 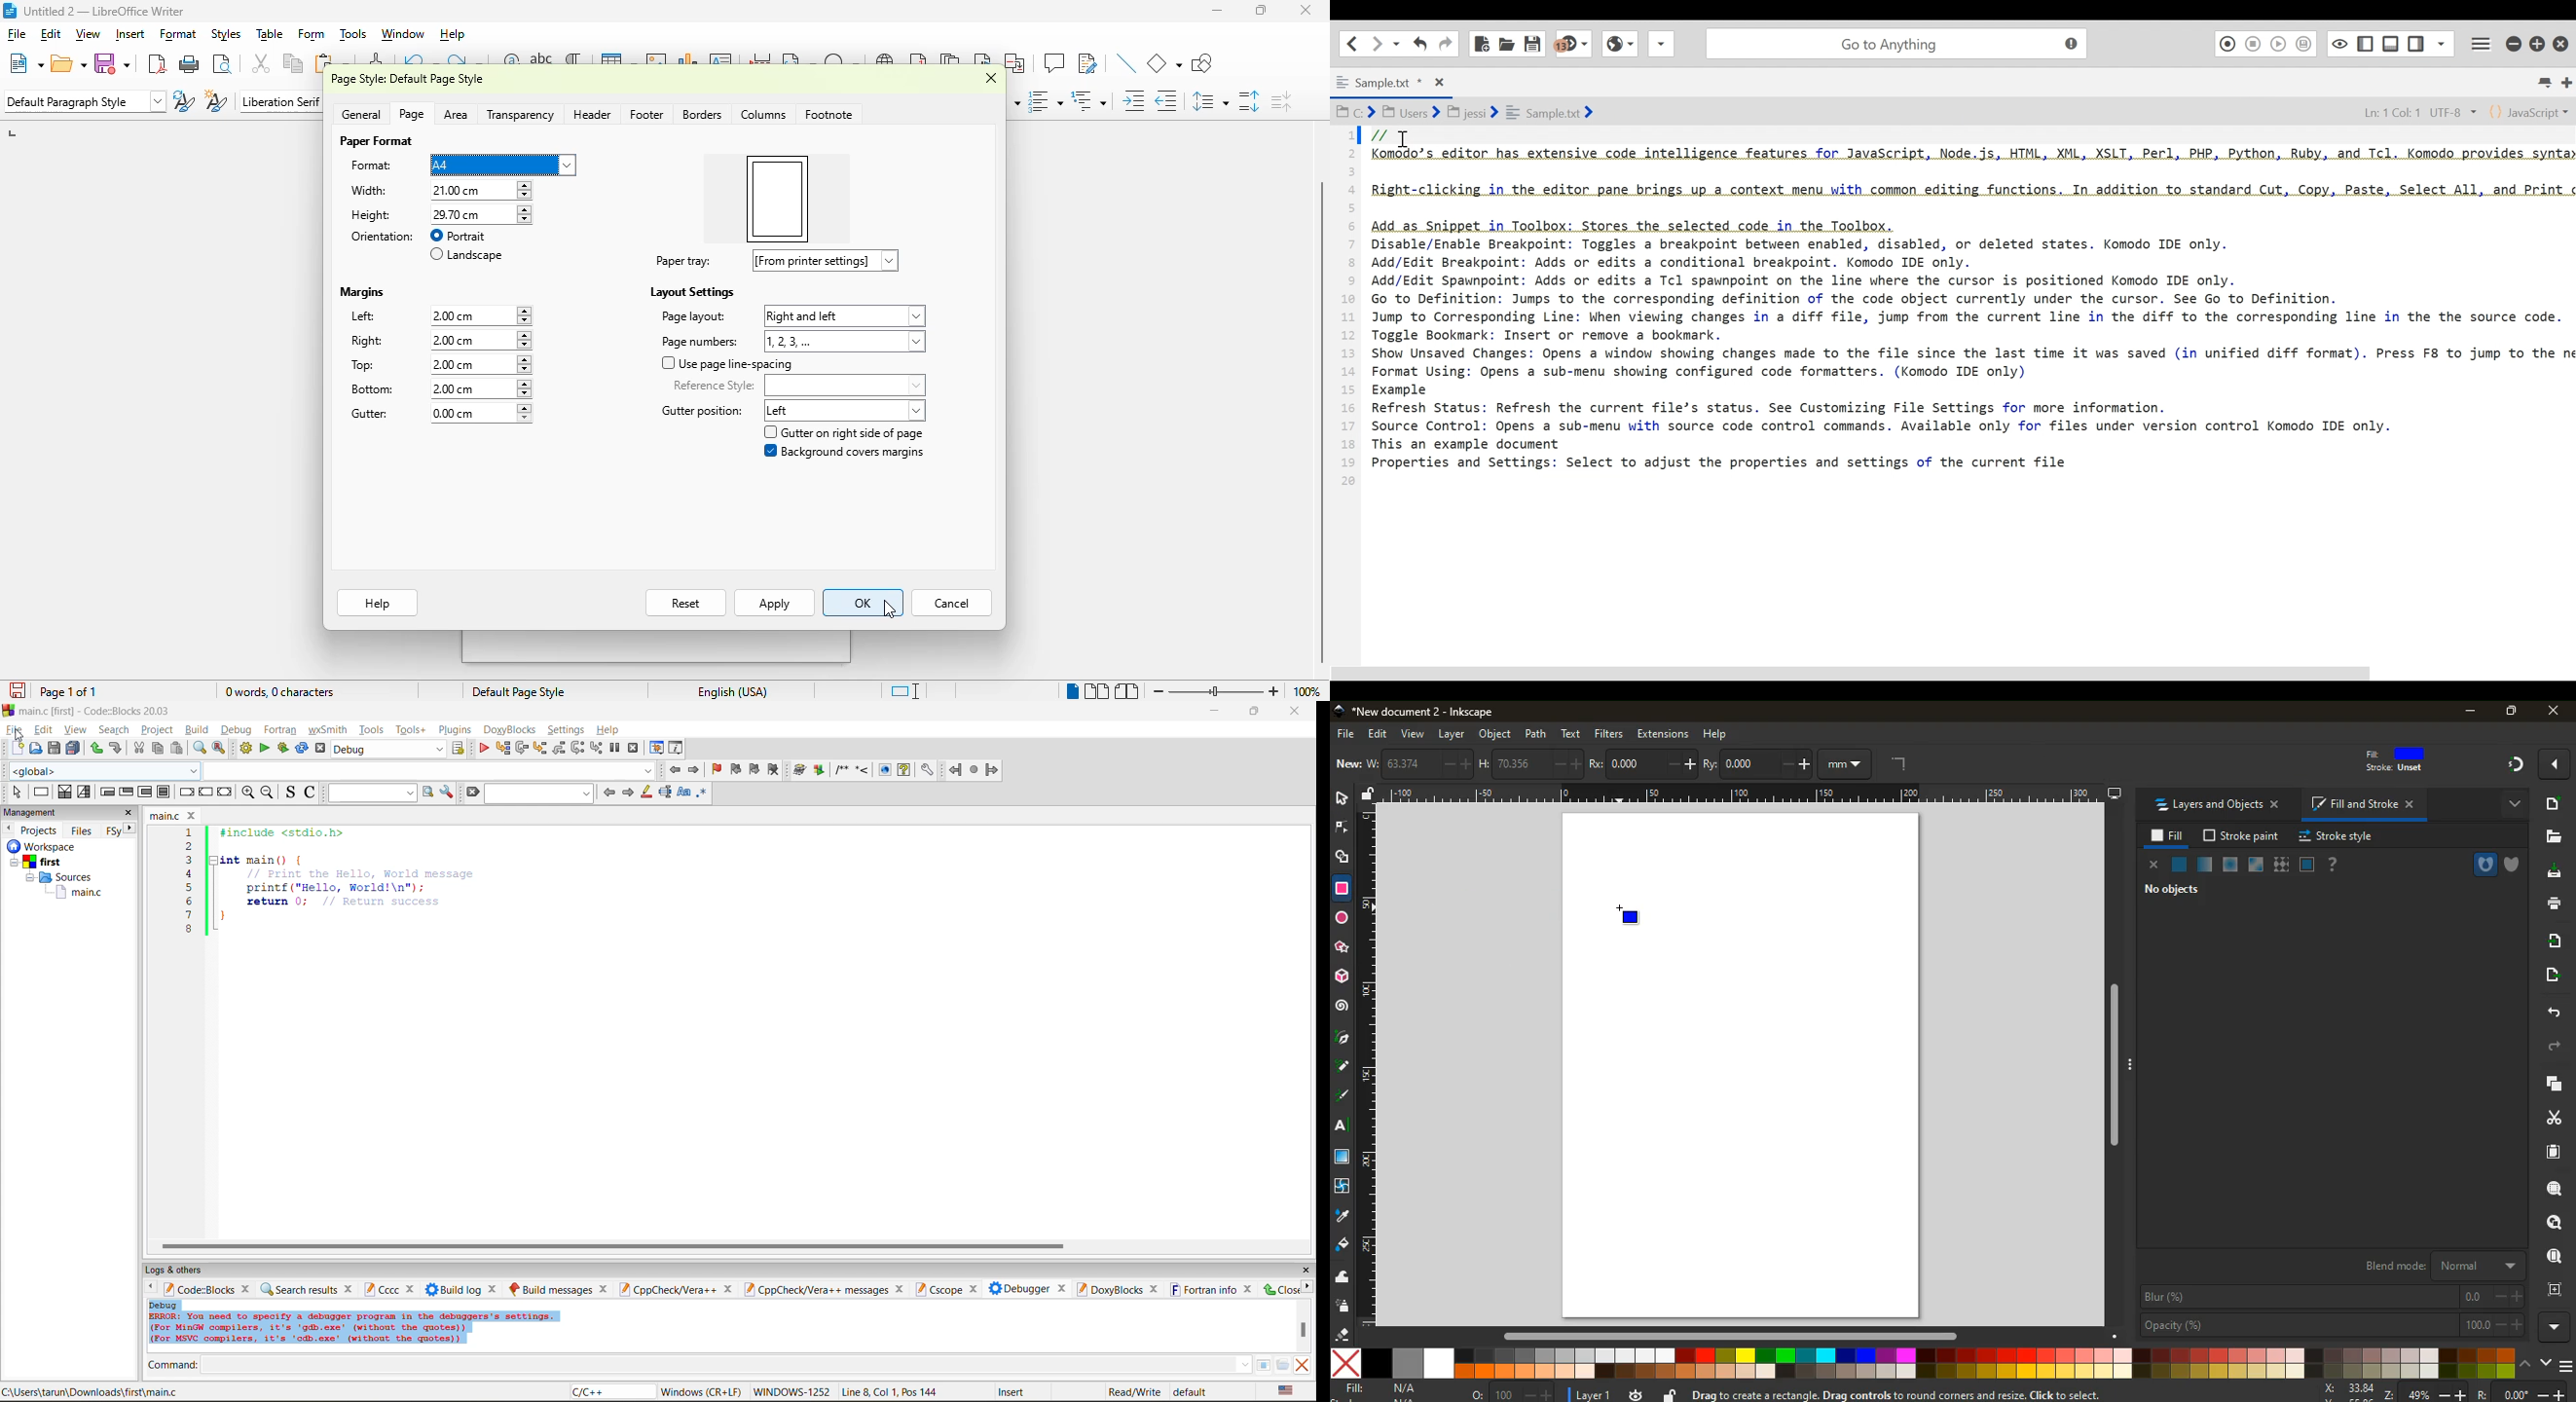 What do you see at coordinates (373, 729) in the screenshot?
I see `tools` at bounding box center [373, 729].